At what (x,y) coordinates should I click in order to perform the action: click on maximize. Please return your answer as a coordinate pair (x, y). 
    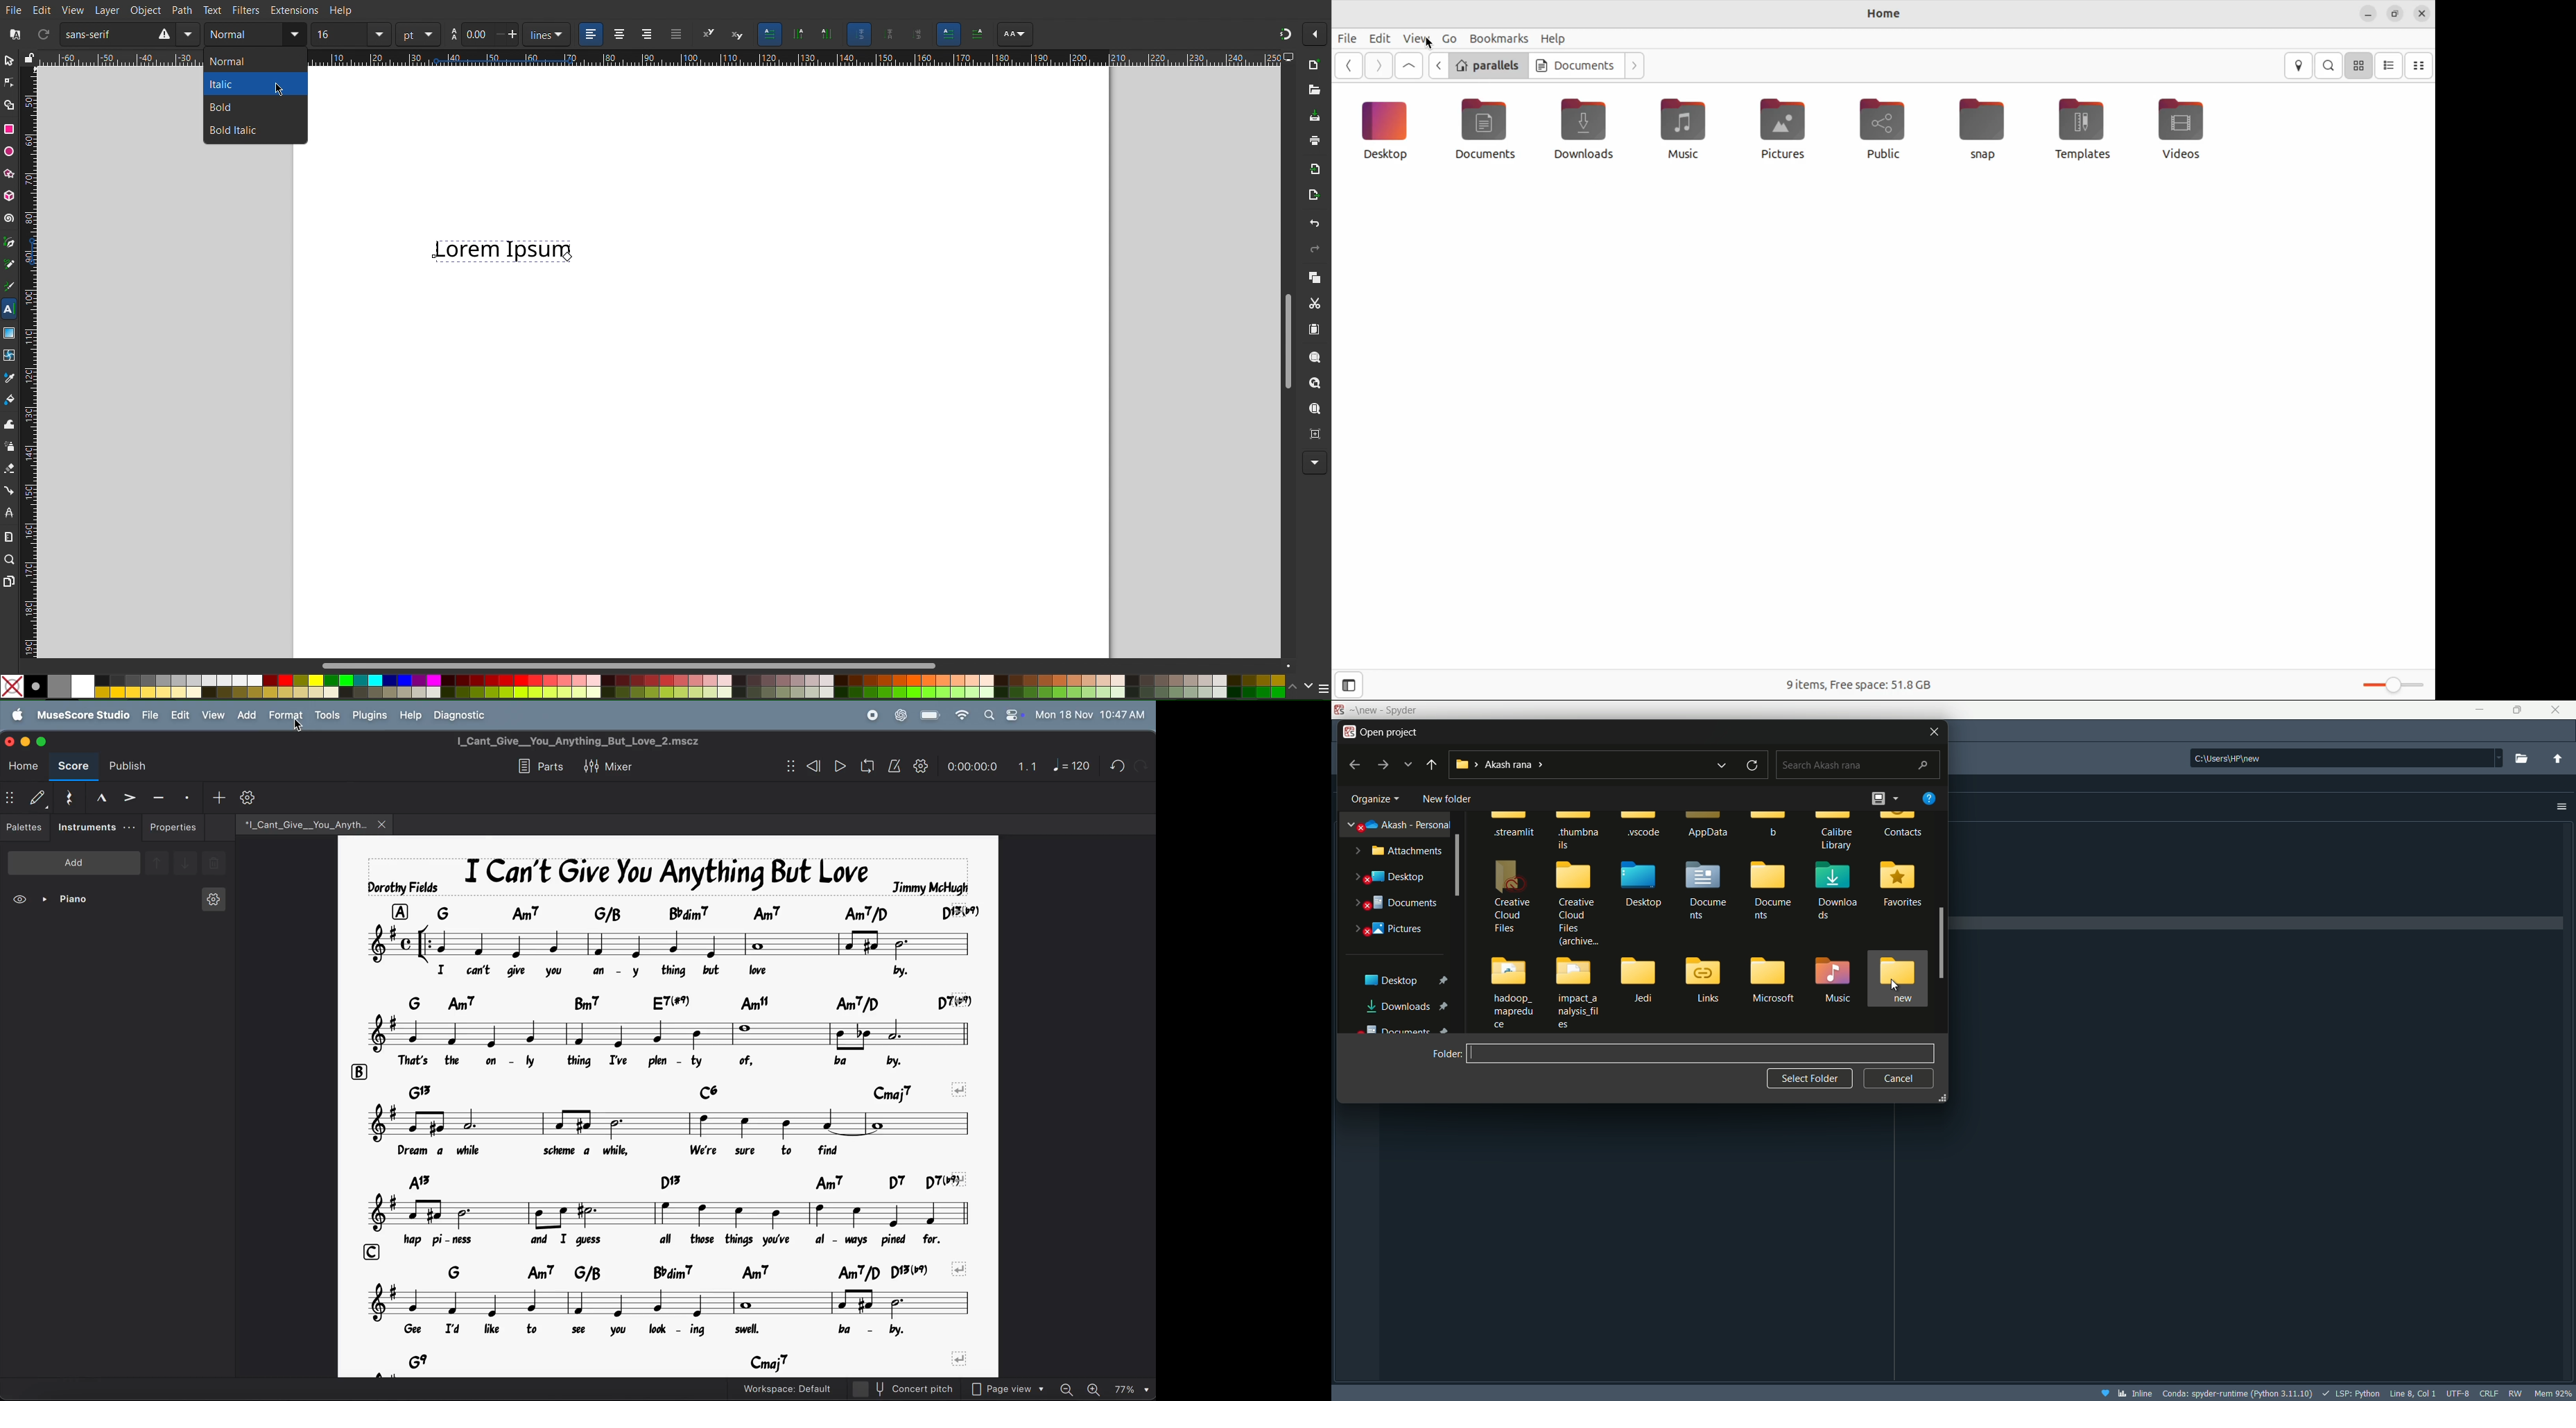
    Looking at the image, I should click on (2513, 710).